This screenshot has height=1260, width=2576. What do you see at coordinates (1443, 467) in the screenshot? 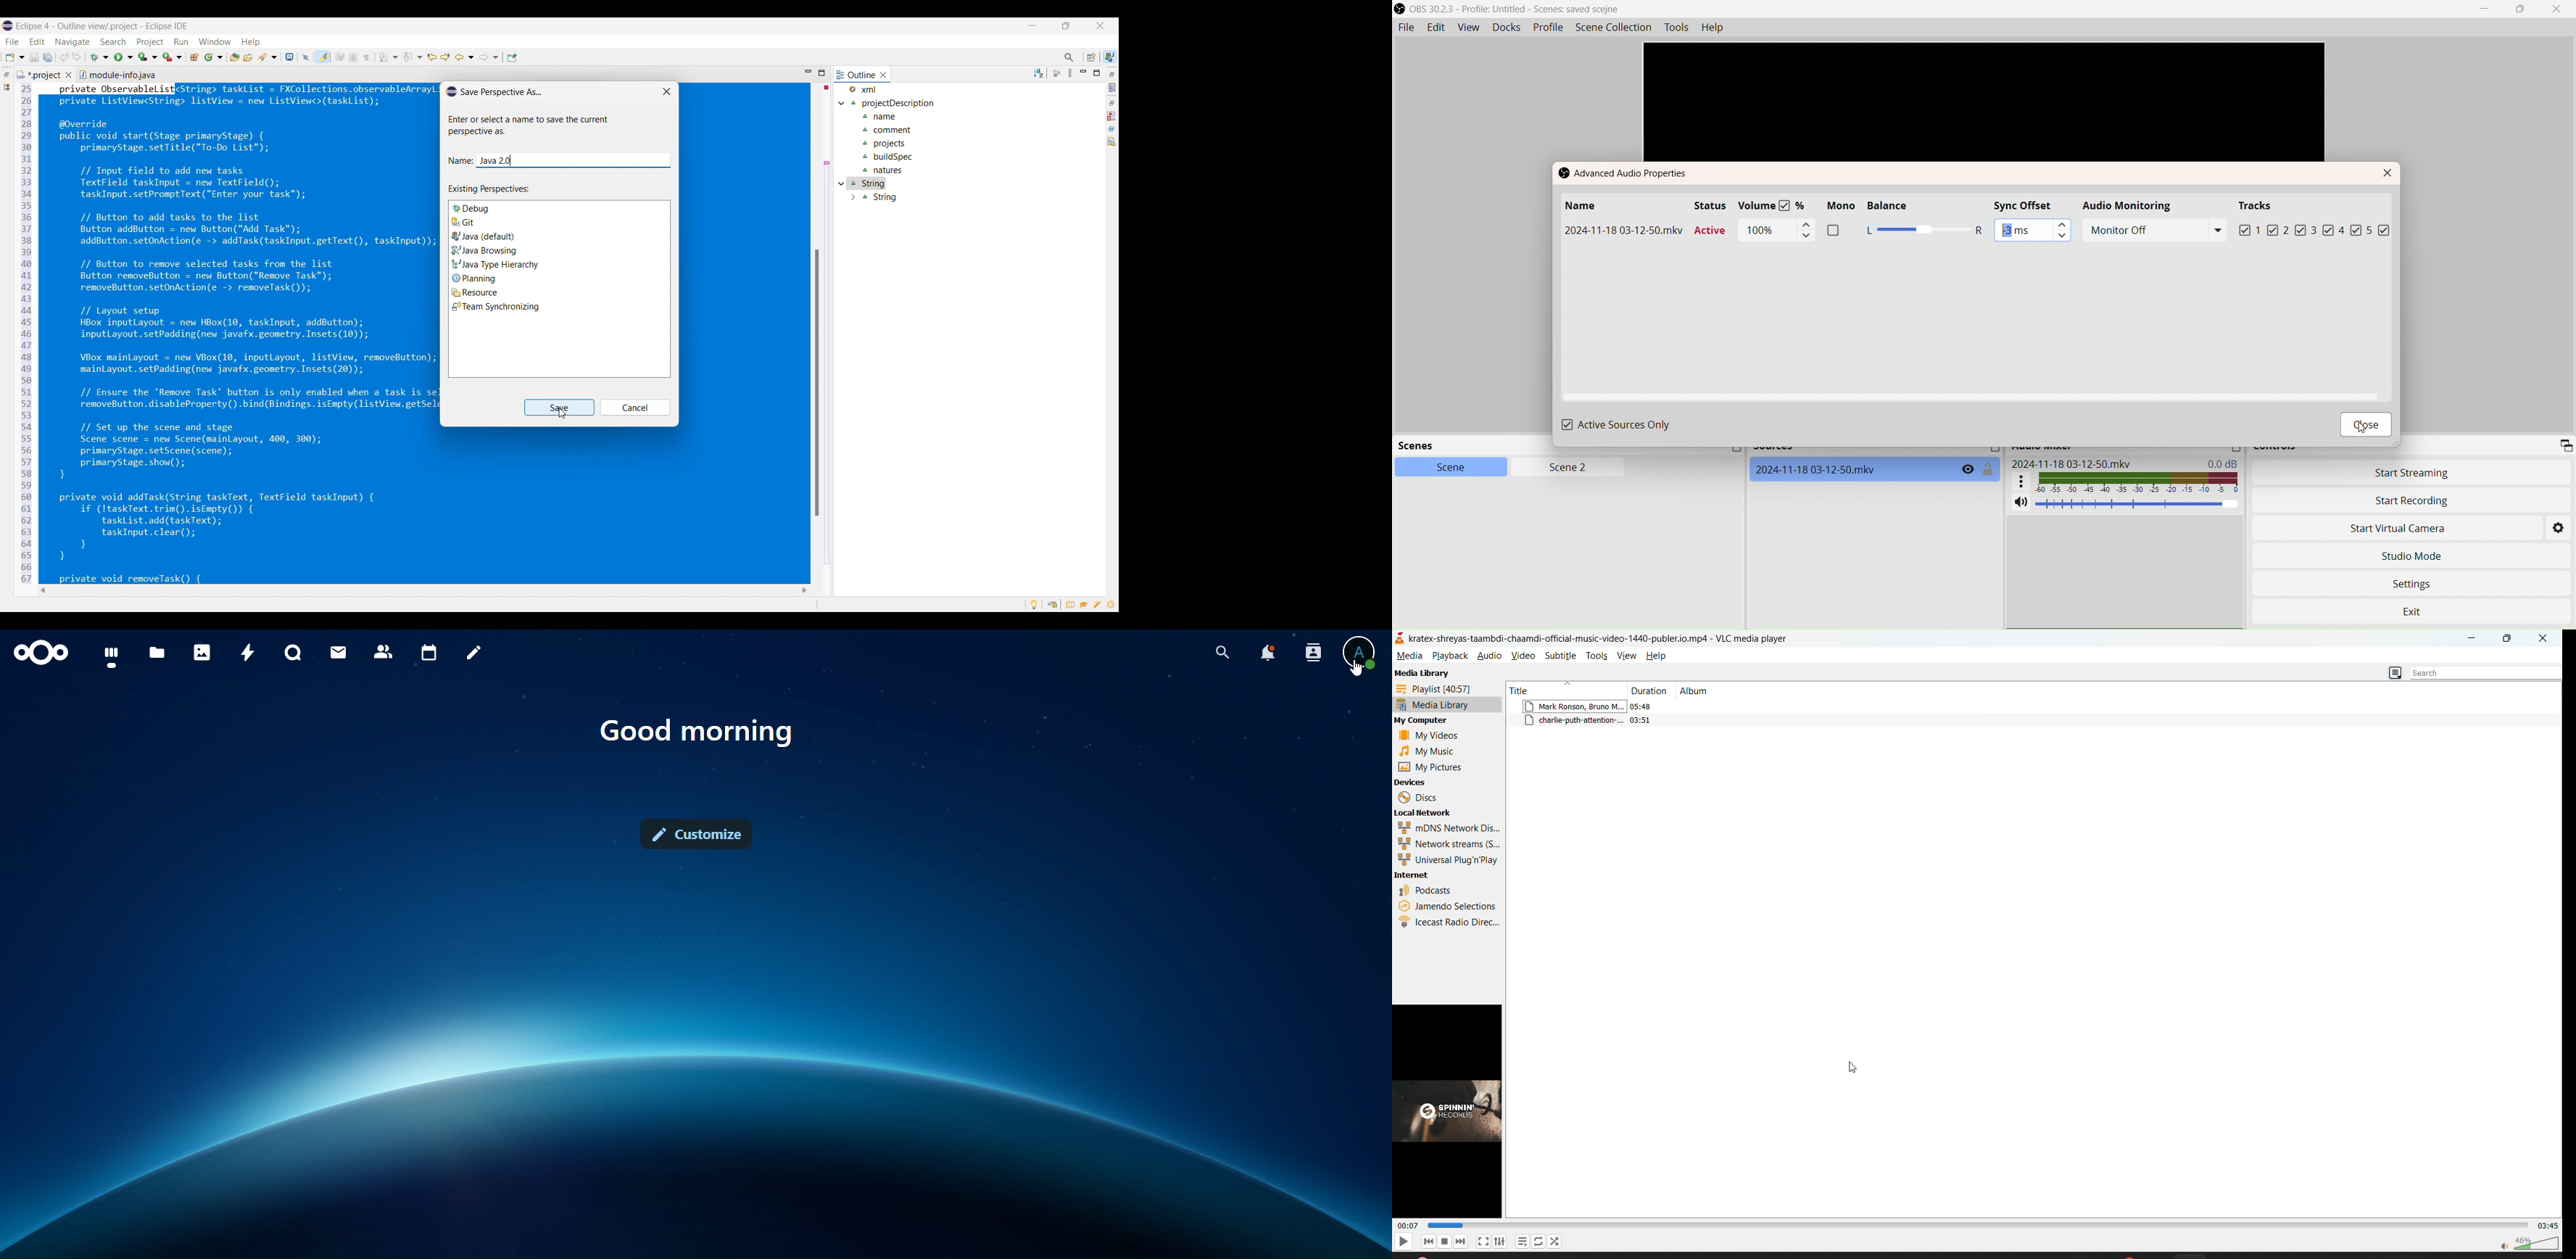
I see `Scene` at bounding box center [1443, 467].